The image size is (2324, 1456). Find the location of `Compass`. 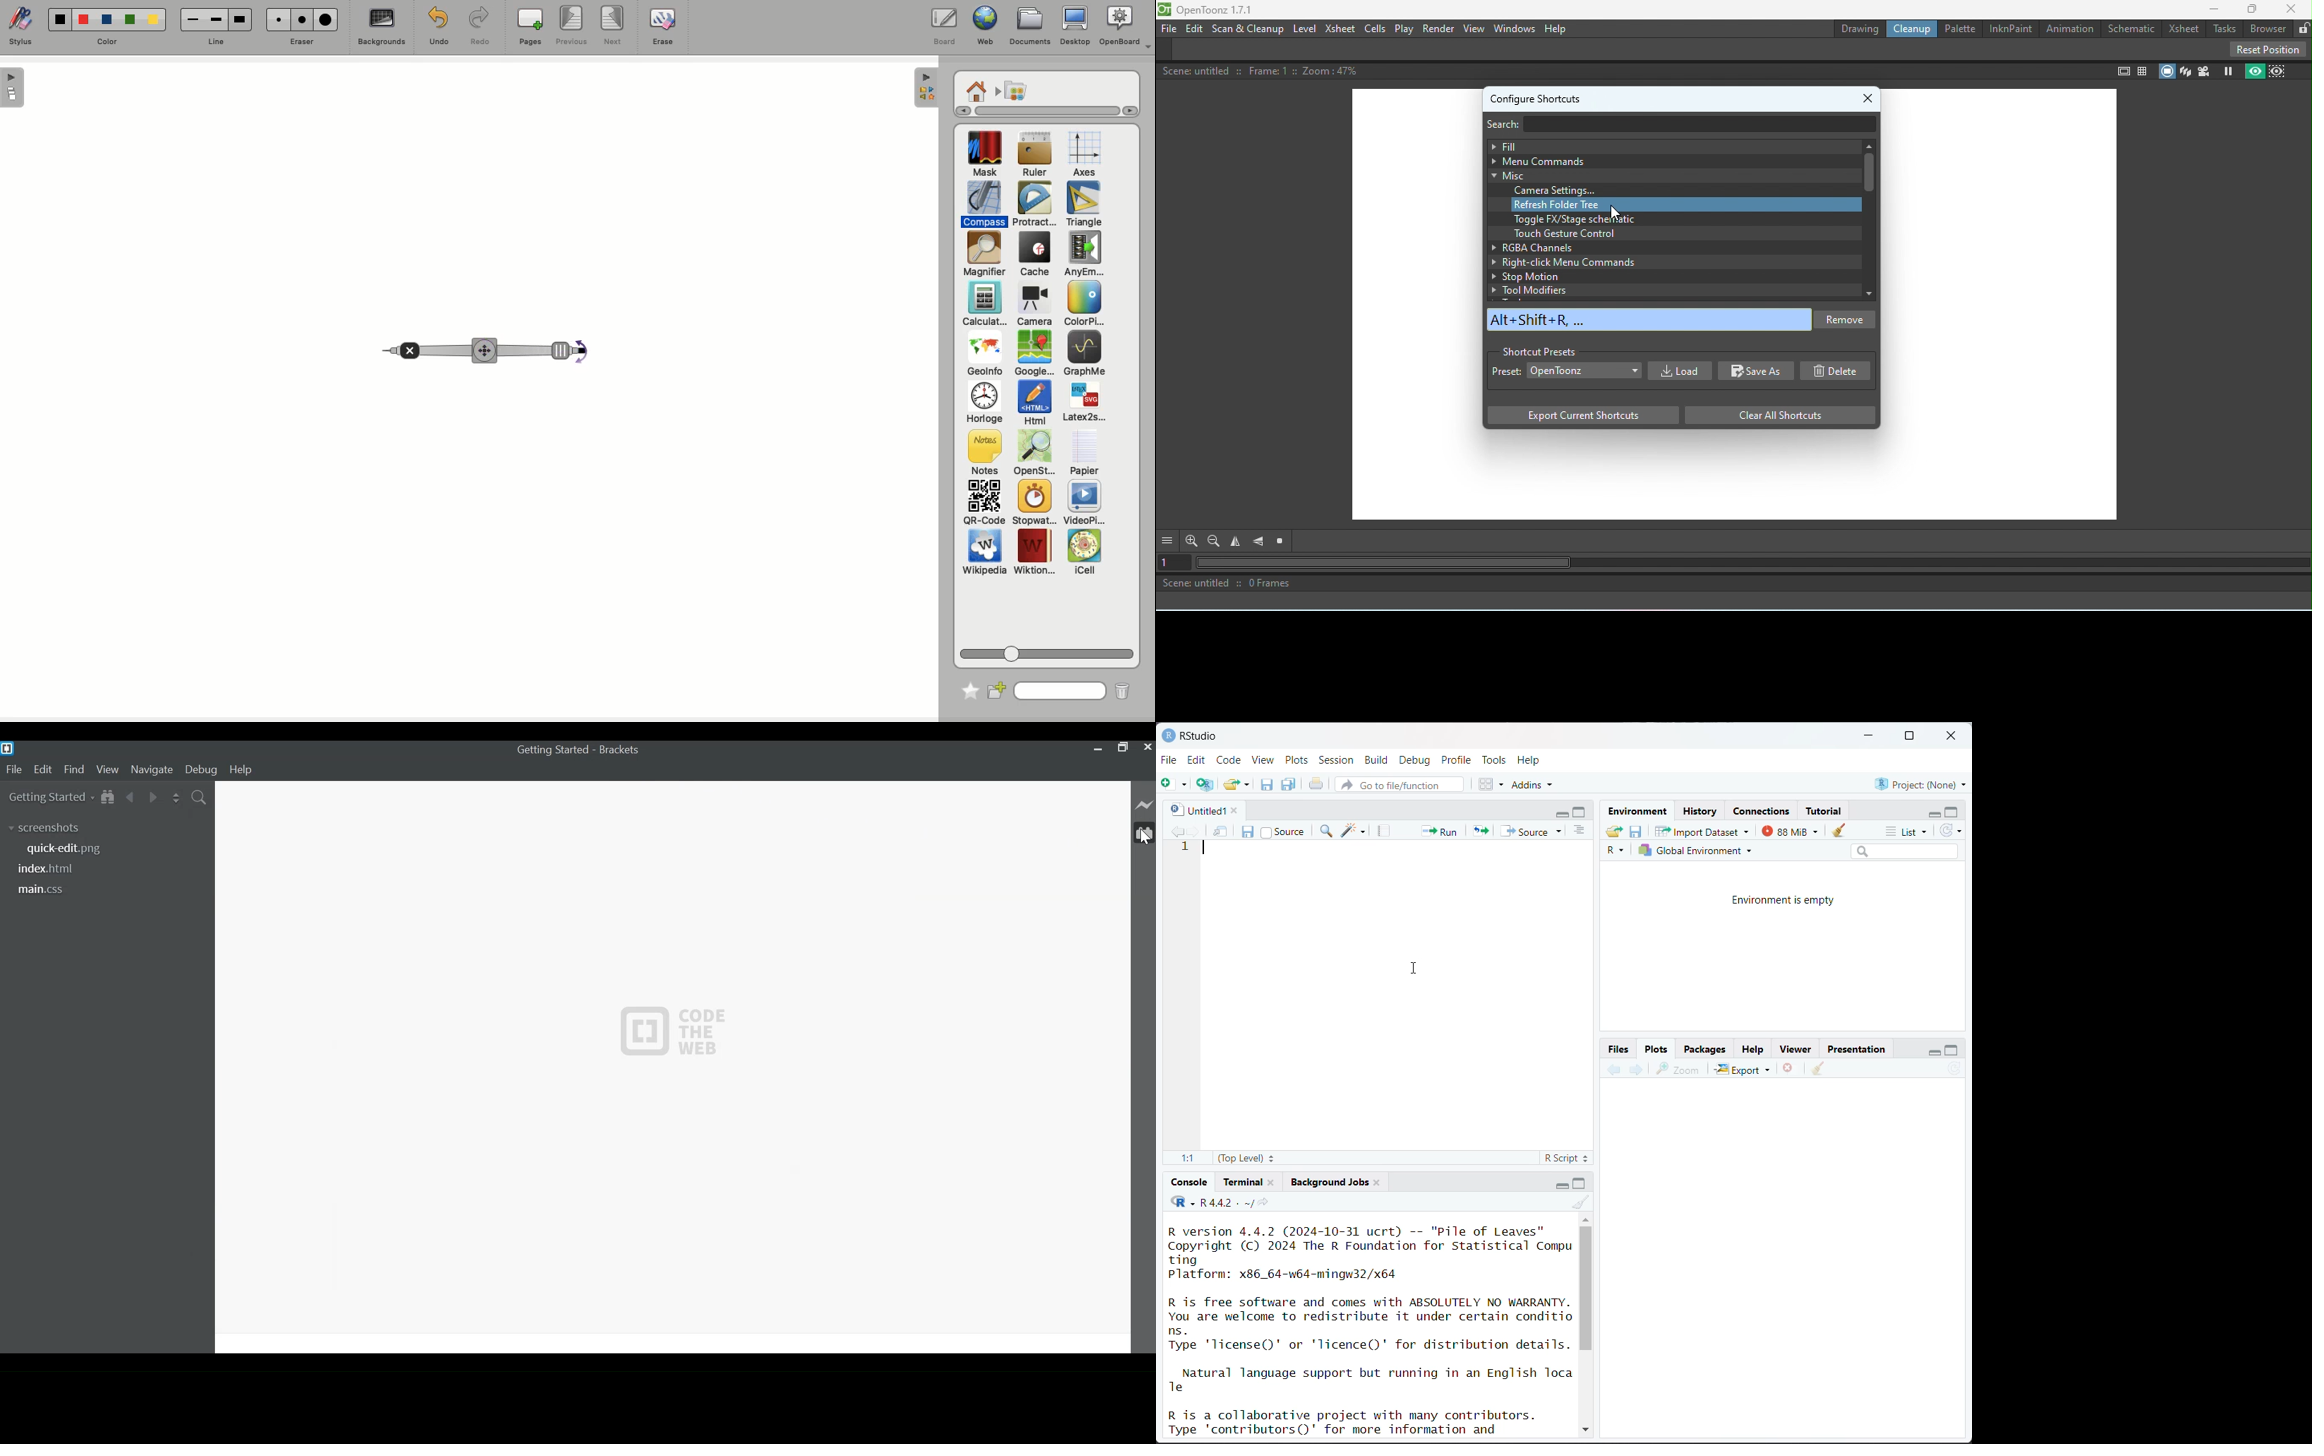

Compass is located at coordinates (985, 204).